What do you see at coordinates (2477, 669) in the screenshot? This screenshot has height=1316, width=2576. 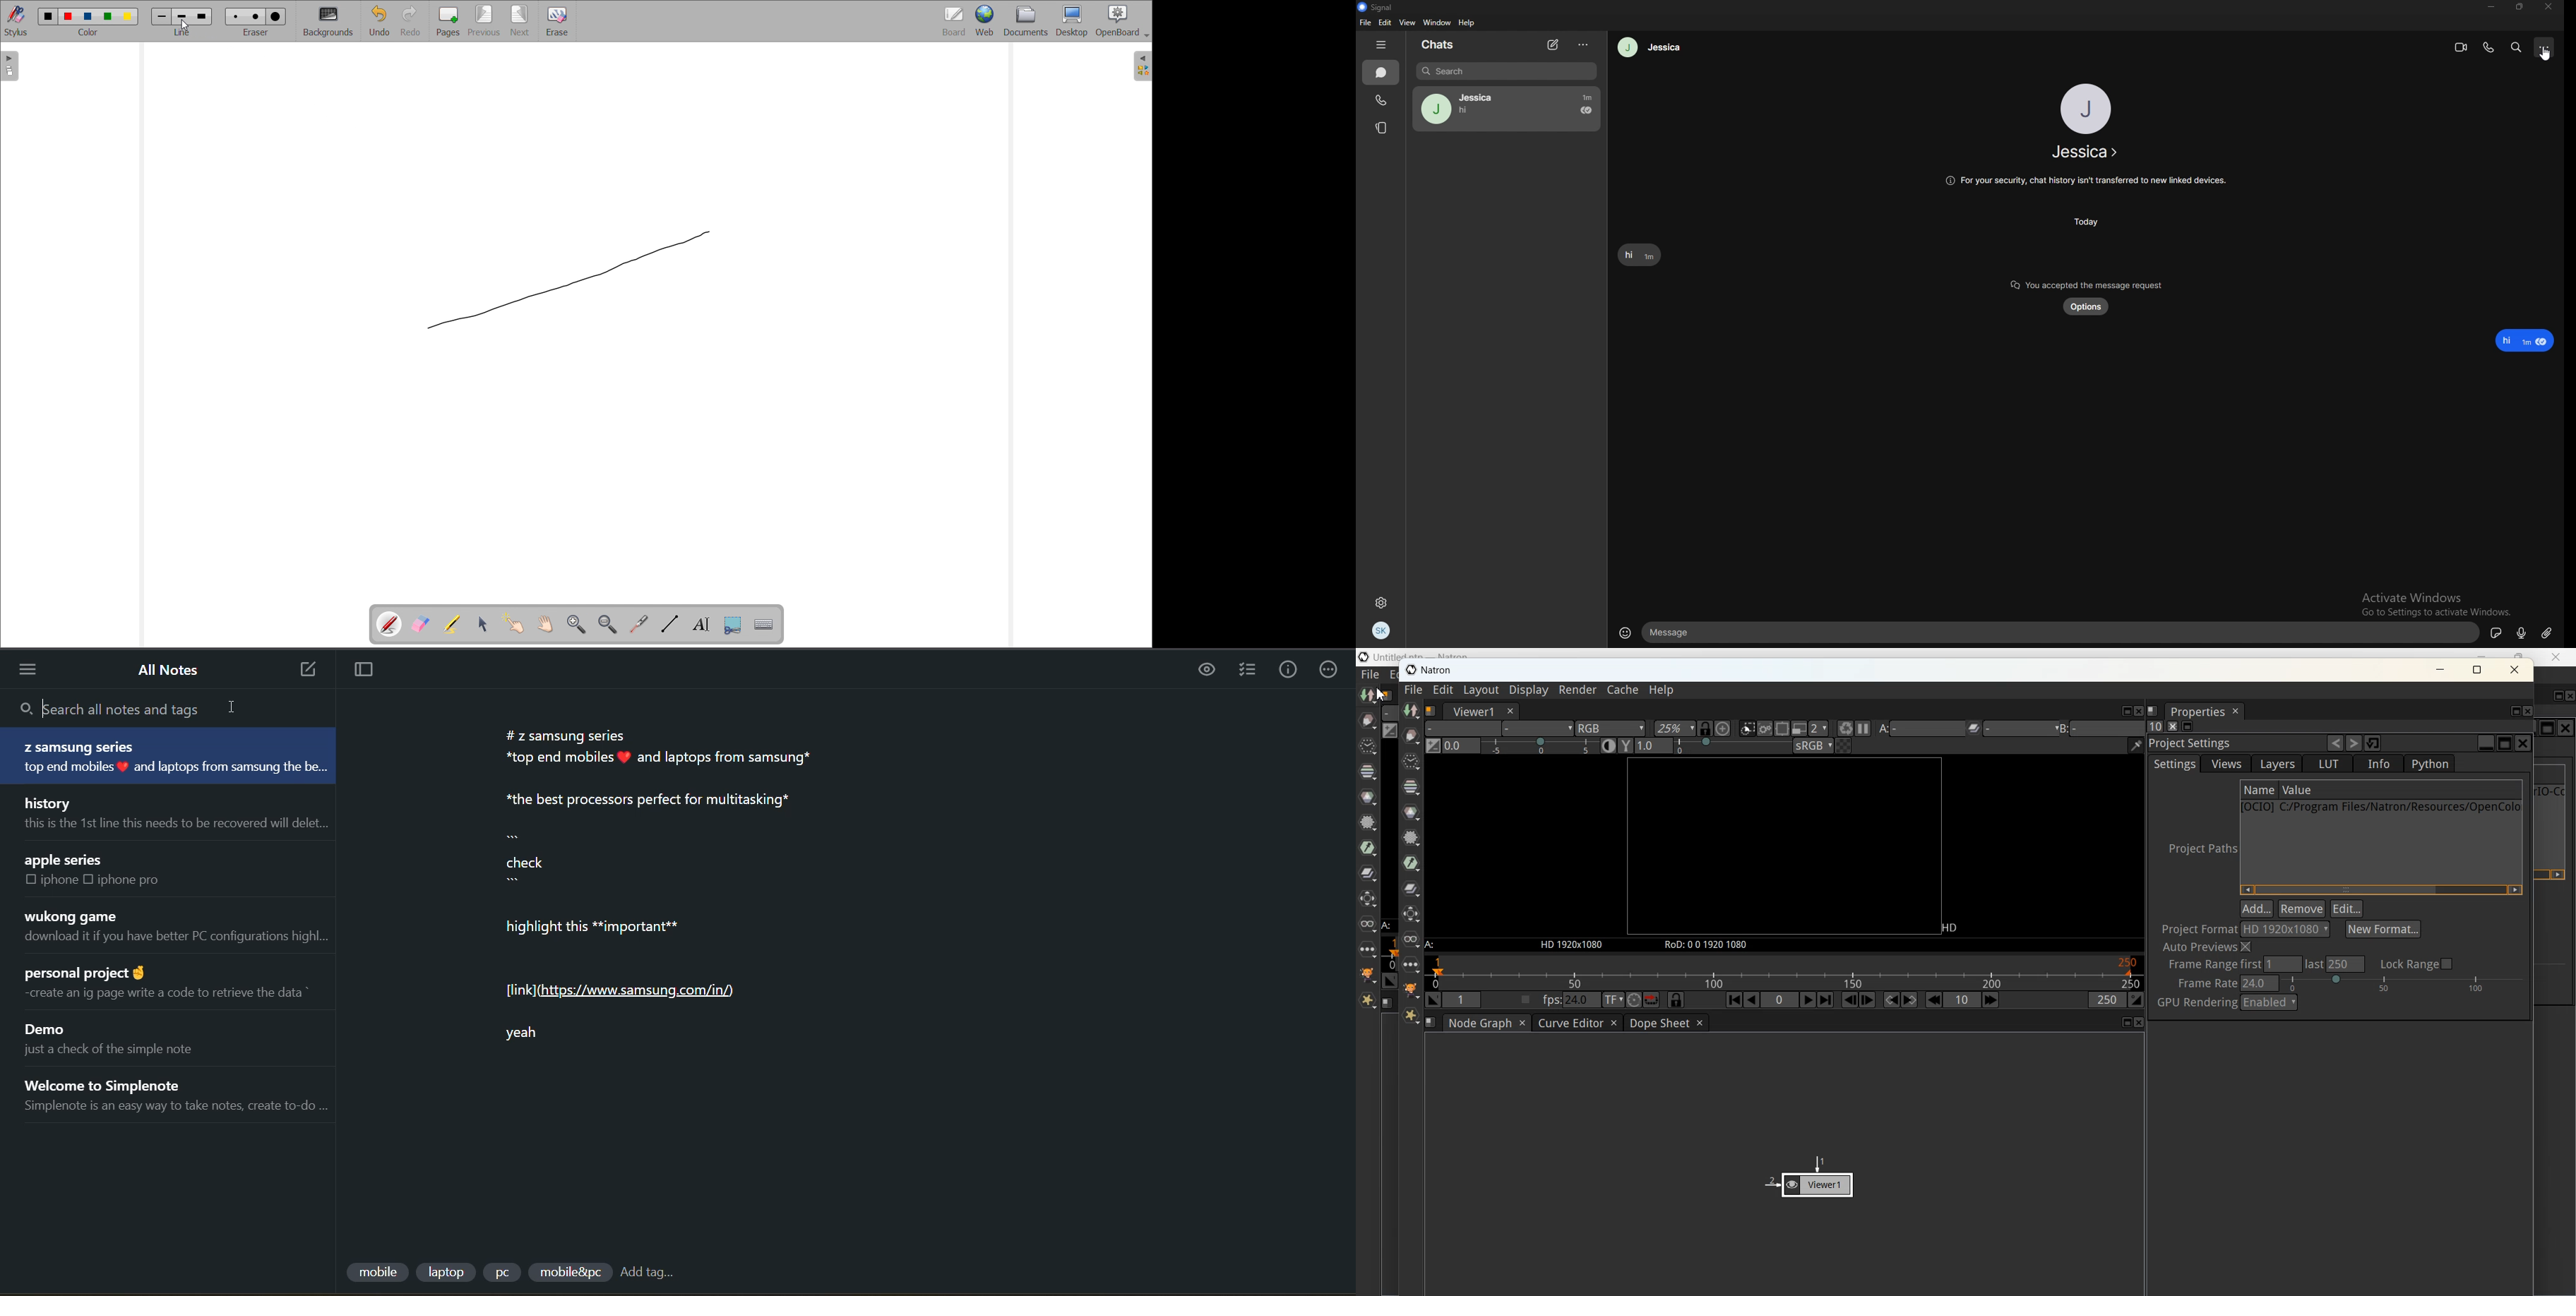 I see `Maximize` at bounding box center [2477, 669].